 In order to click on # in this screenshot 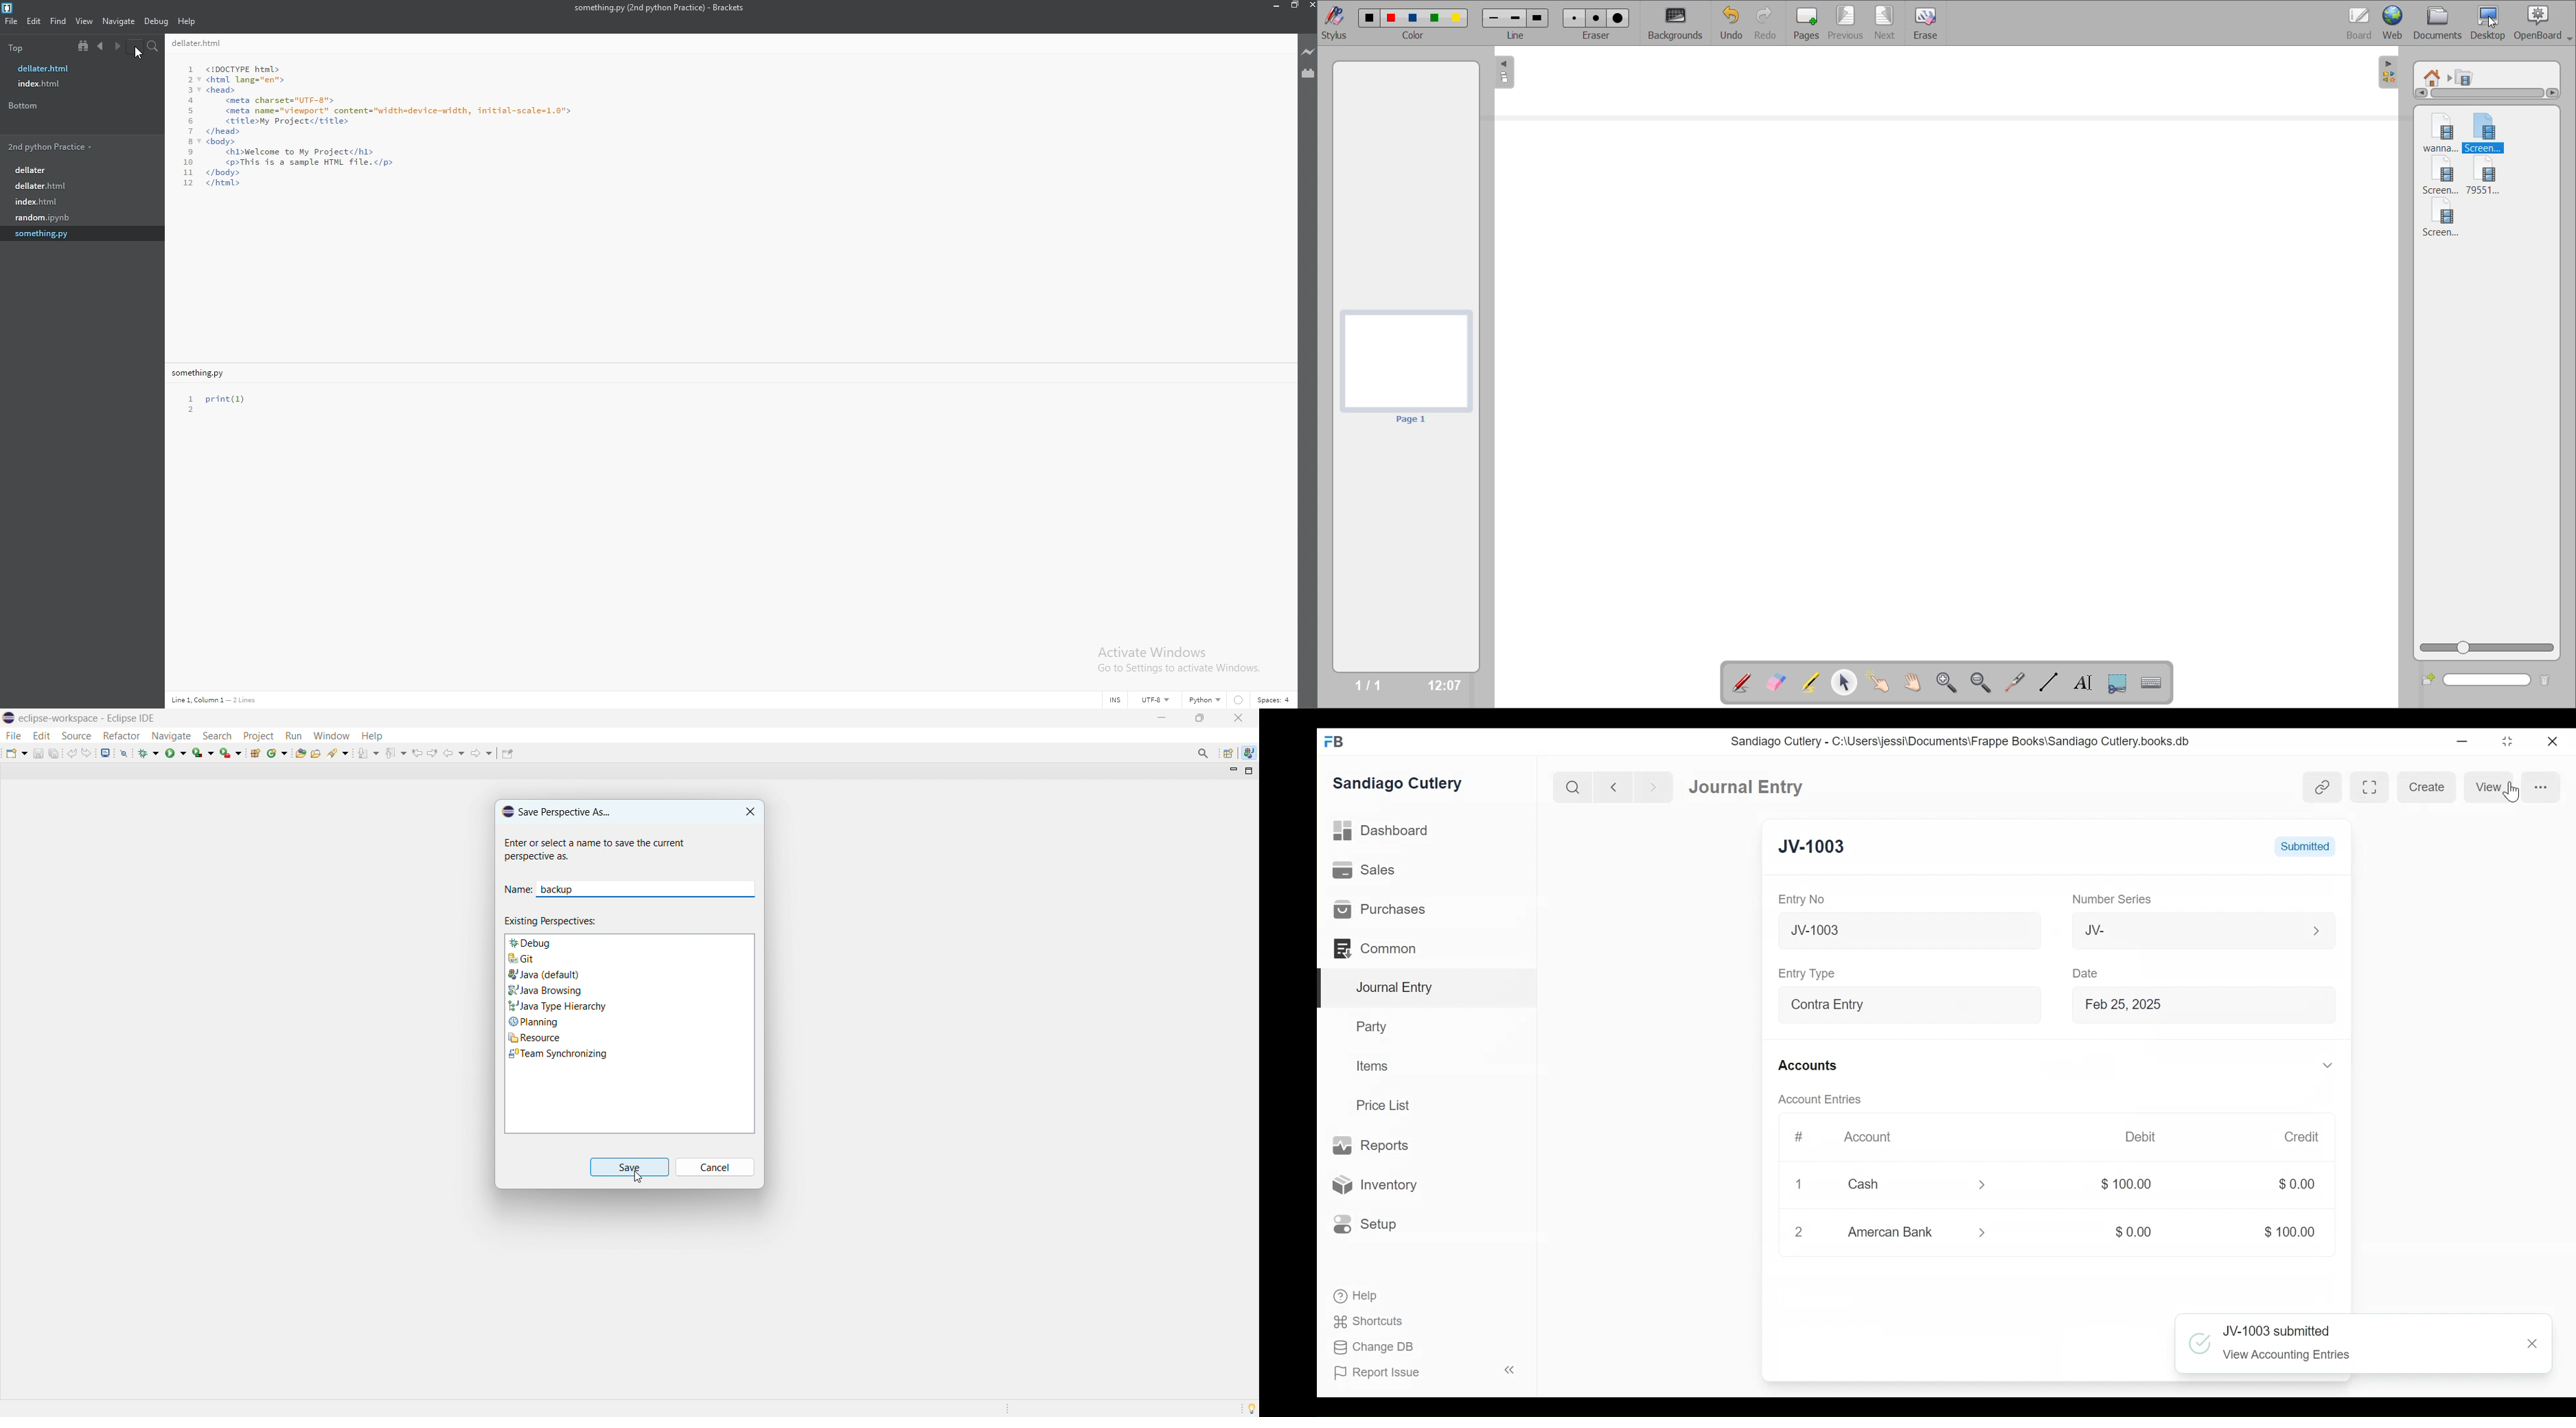, I will do `click(1802, 1136)`.